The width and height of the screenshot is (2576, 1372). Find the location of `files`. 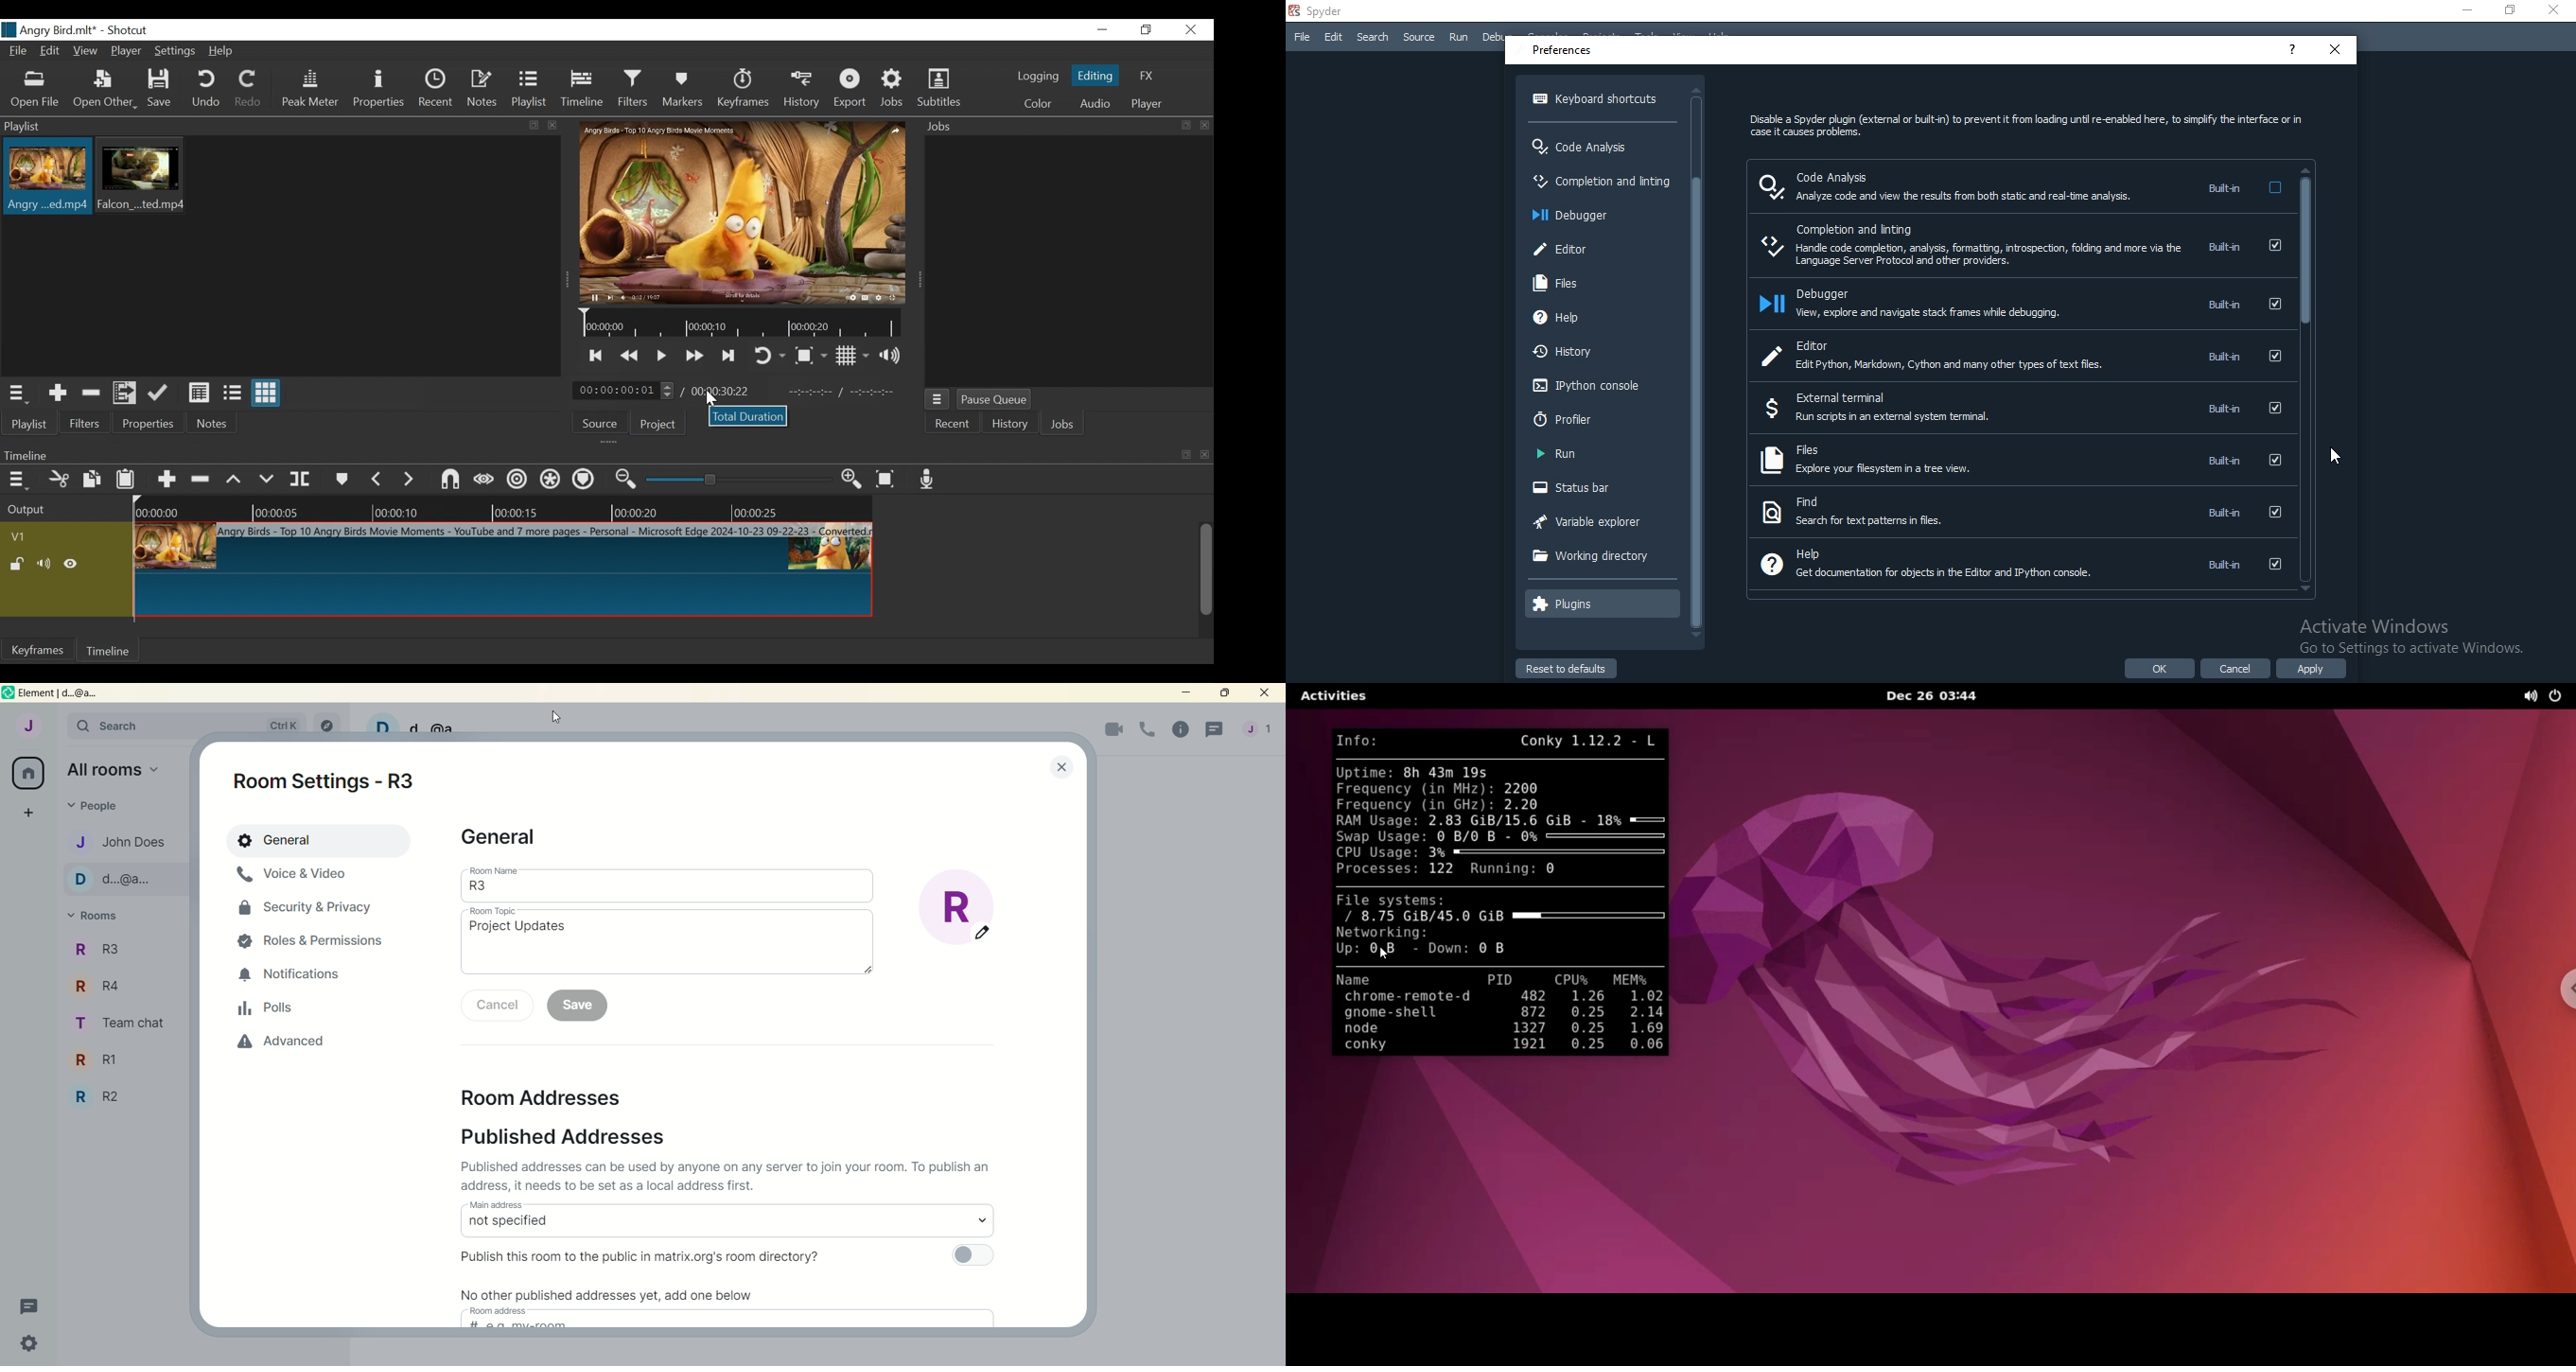

files is located at coordinates (2018, 461).